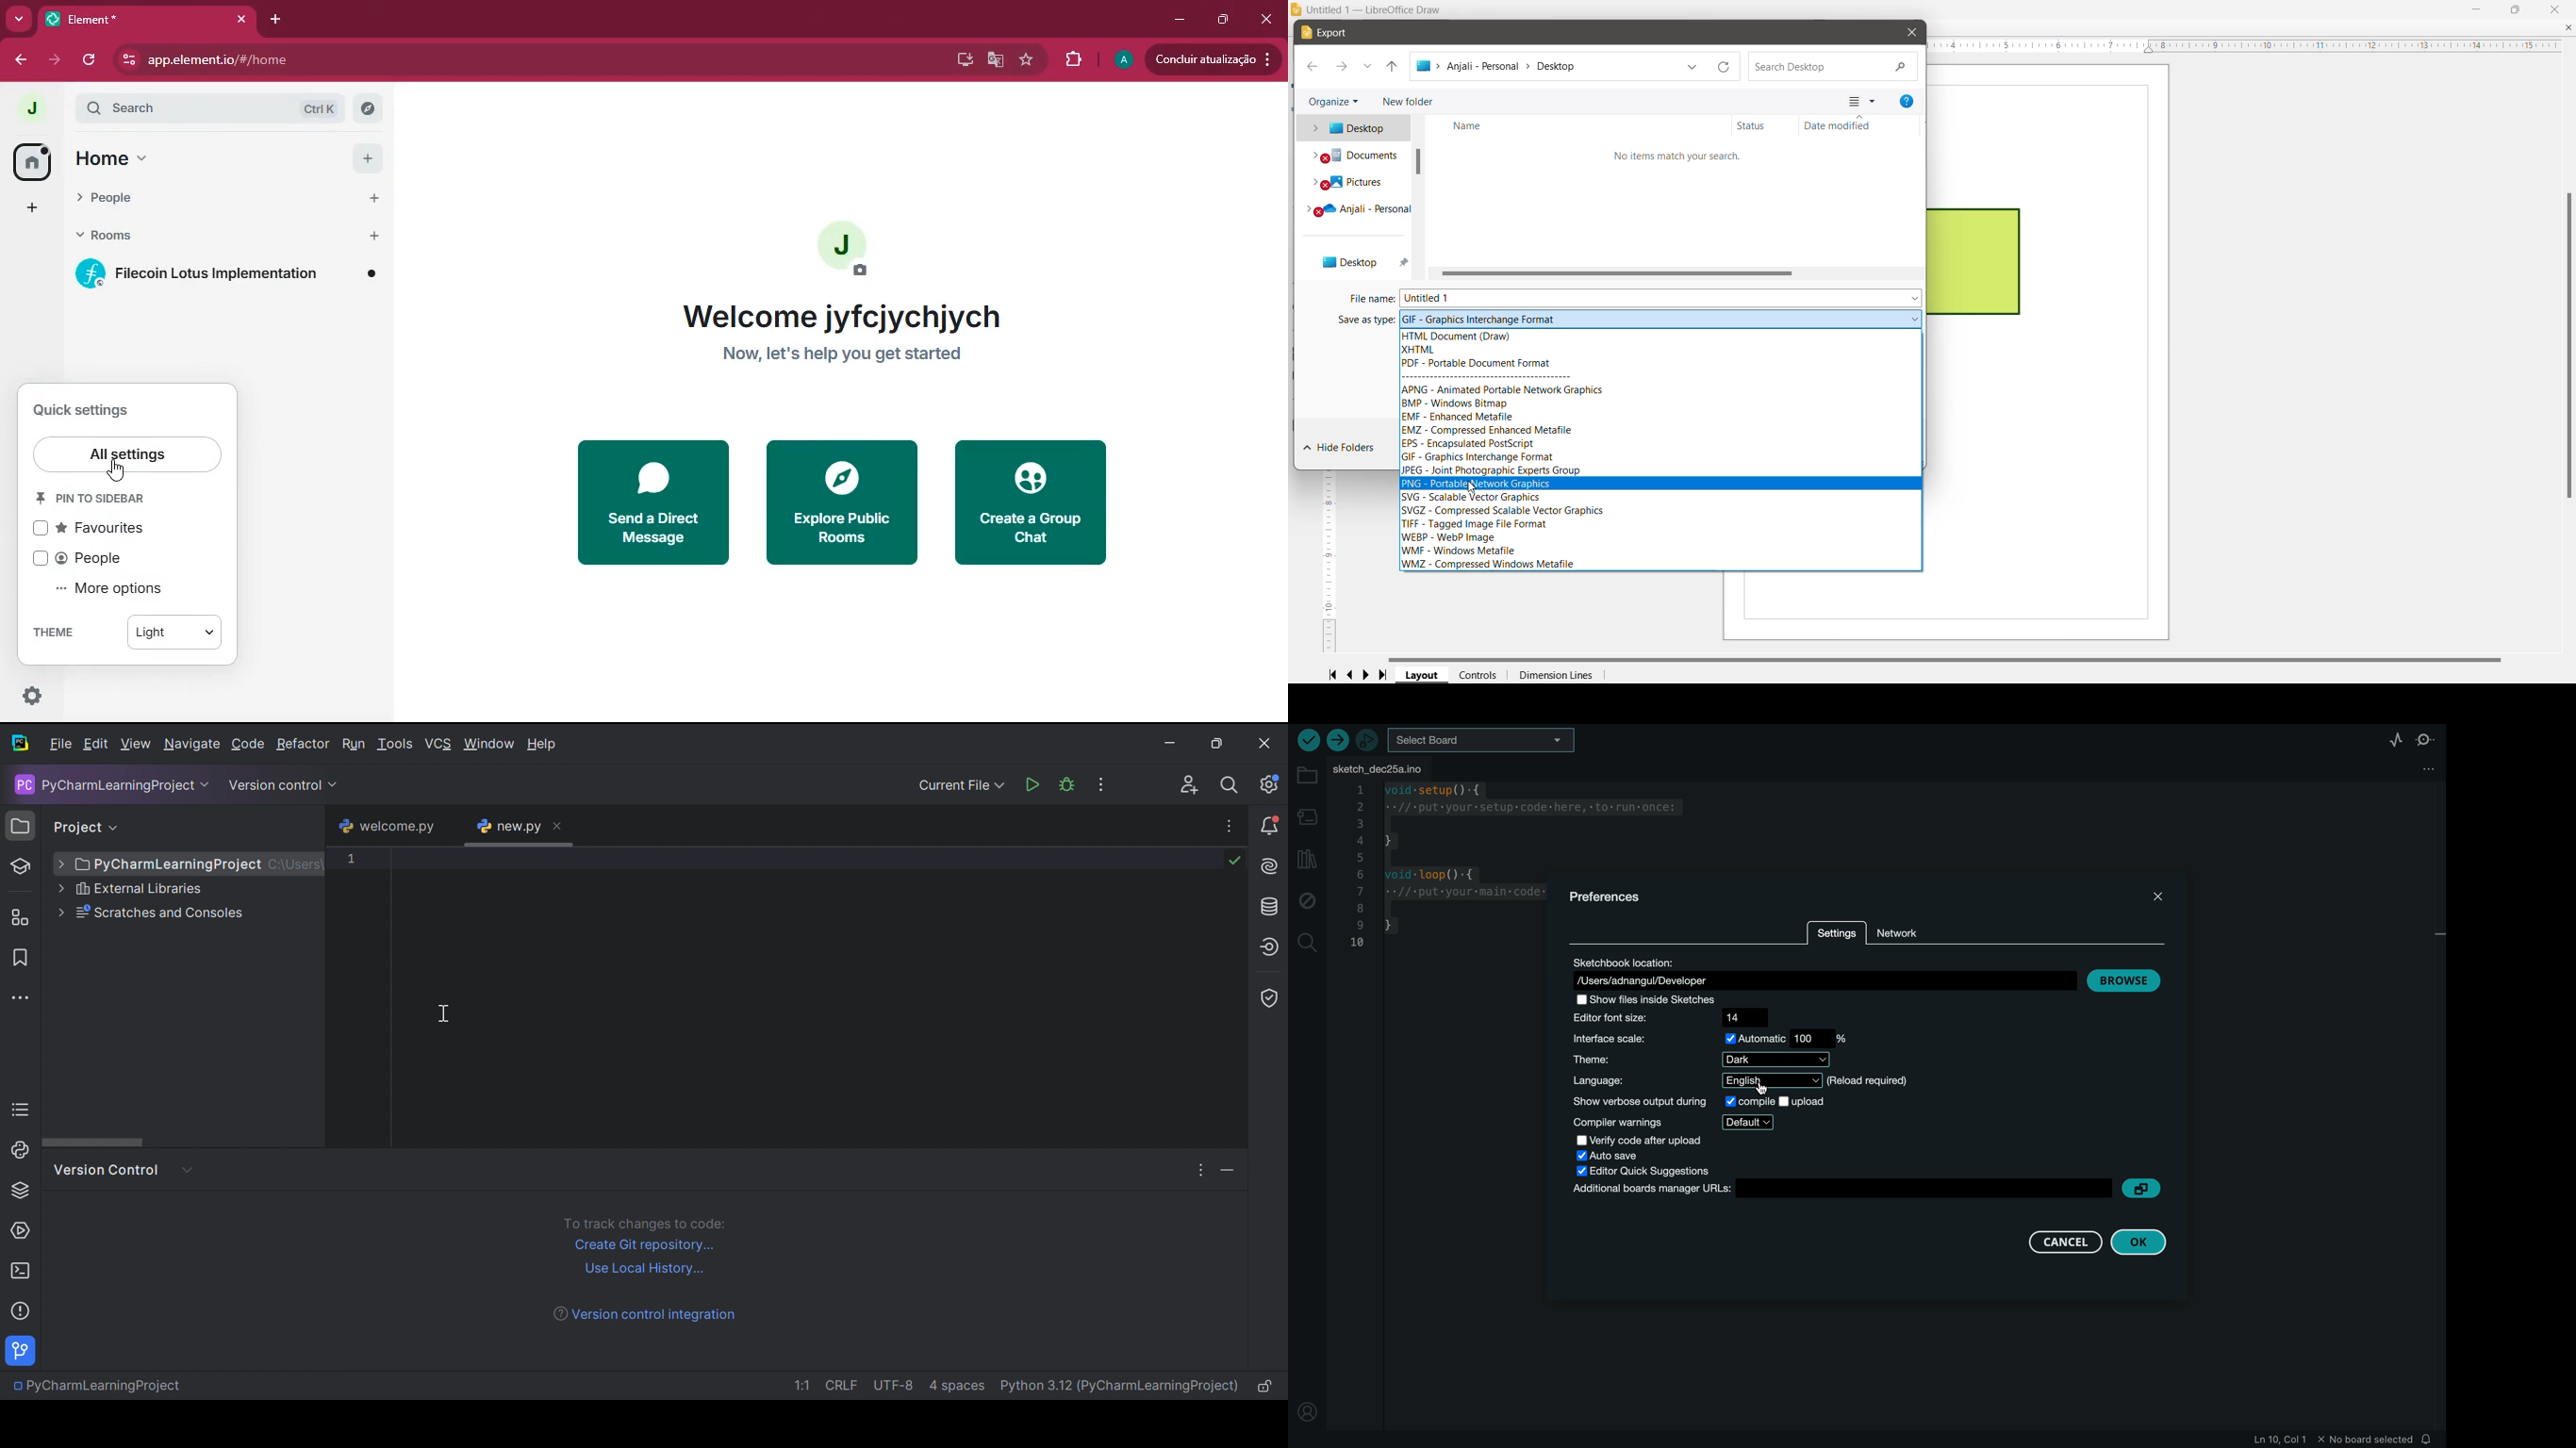 This screenshot has height=1456, width=2576. Describe the element at coordinates (22, 825) in the screenshot. I see `Project` at that location.